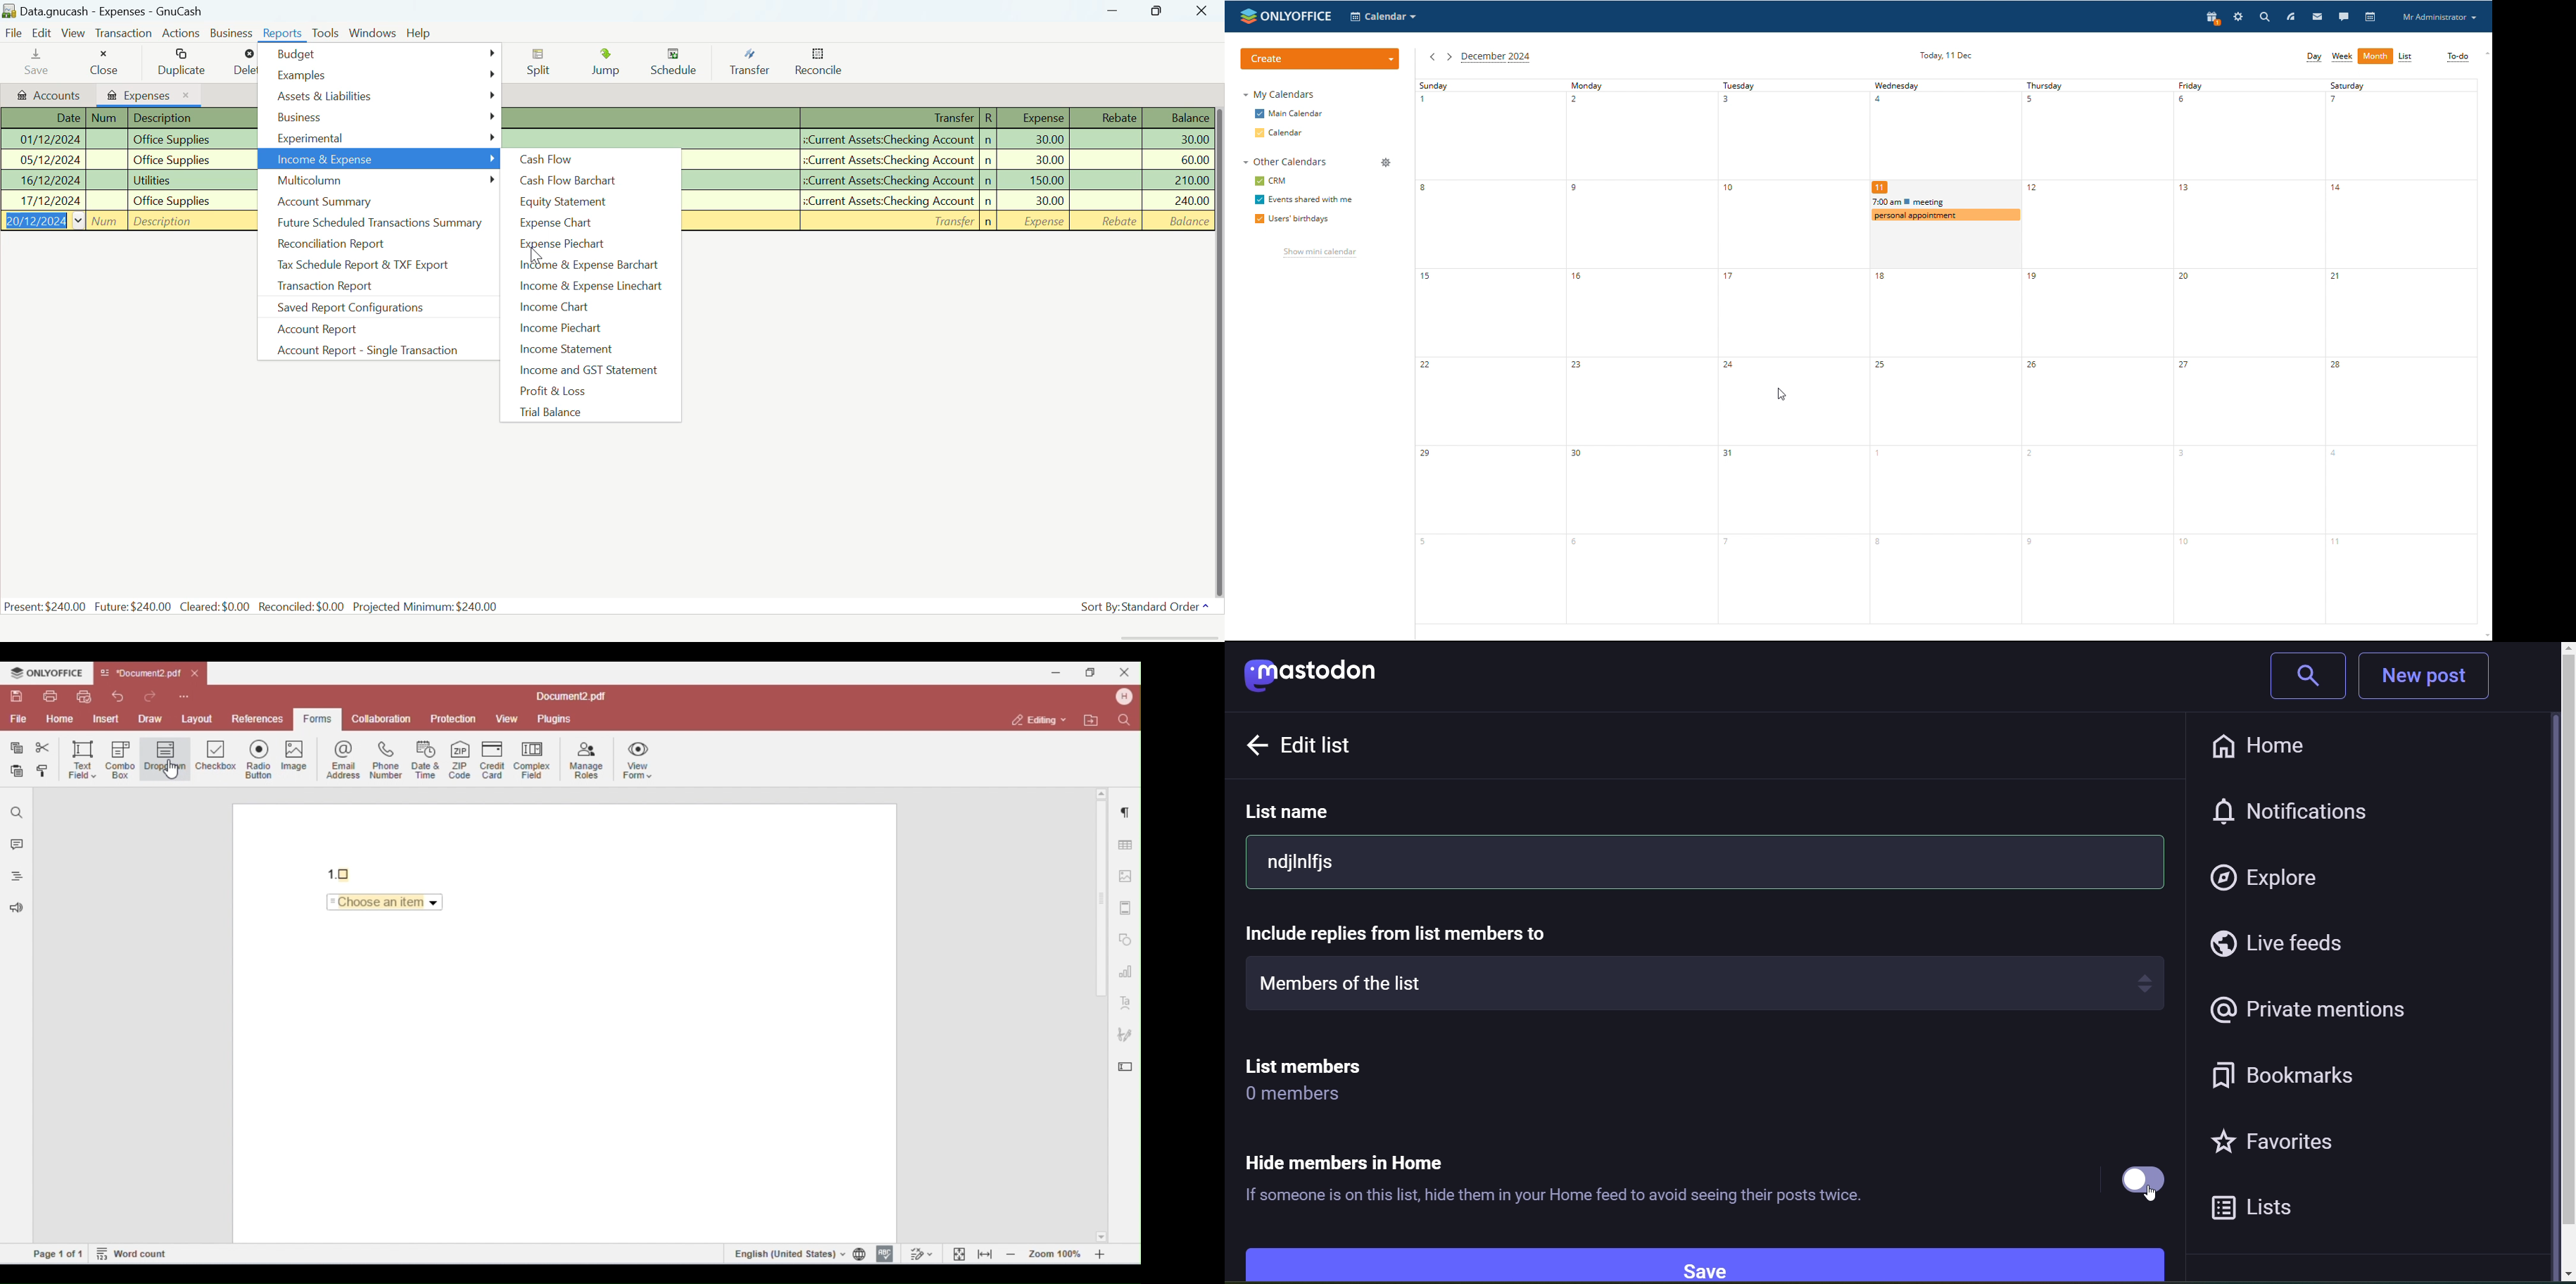  What do you see at coordinates (2552, 1274) in the screenshot?
I see `scroll down` at bounding box center [2552, 1274].